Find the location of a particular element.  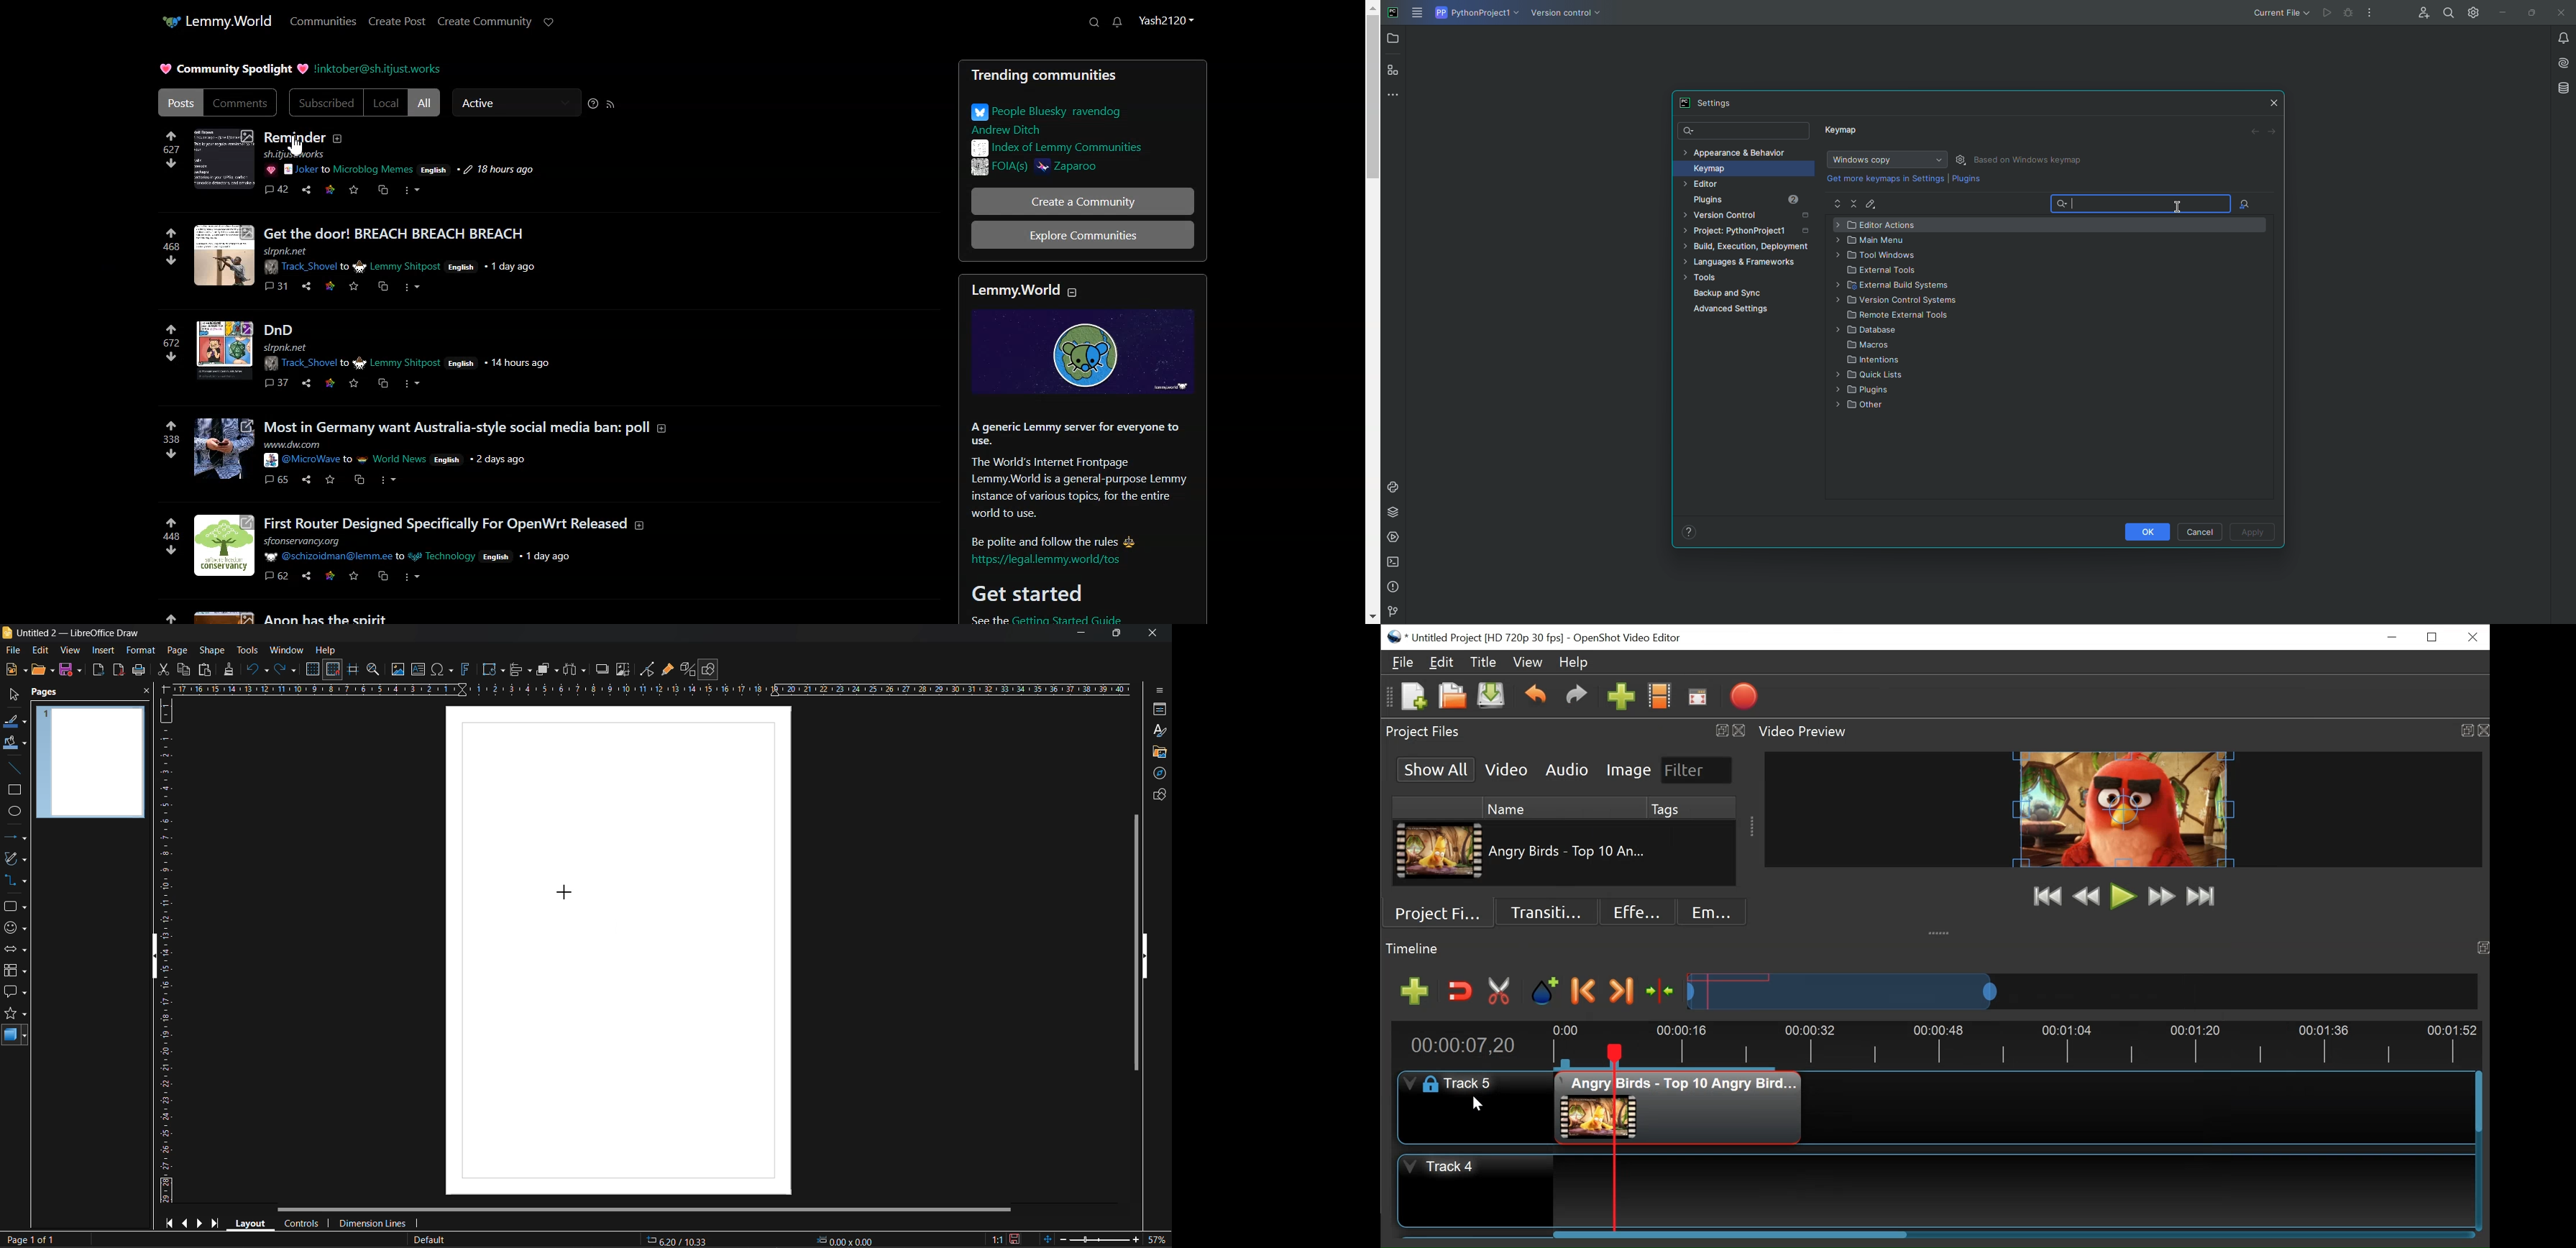

edit is located at coordinates (40, 649).